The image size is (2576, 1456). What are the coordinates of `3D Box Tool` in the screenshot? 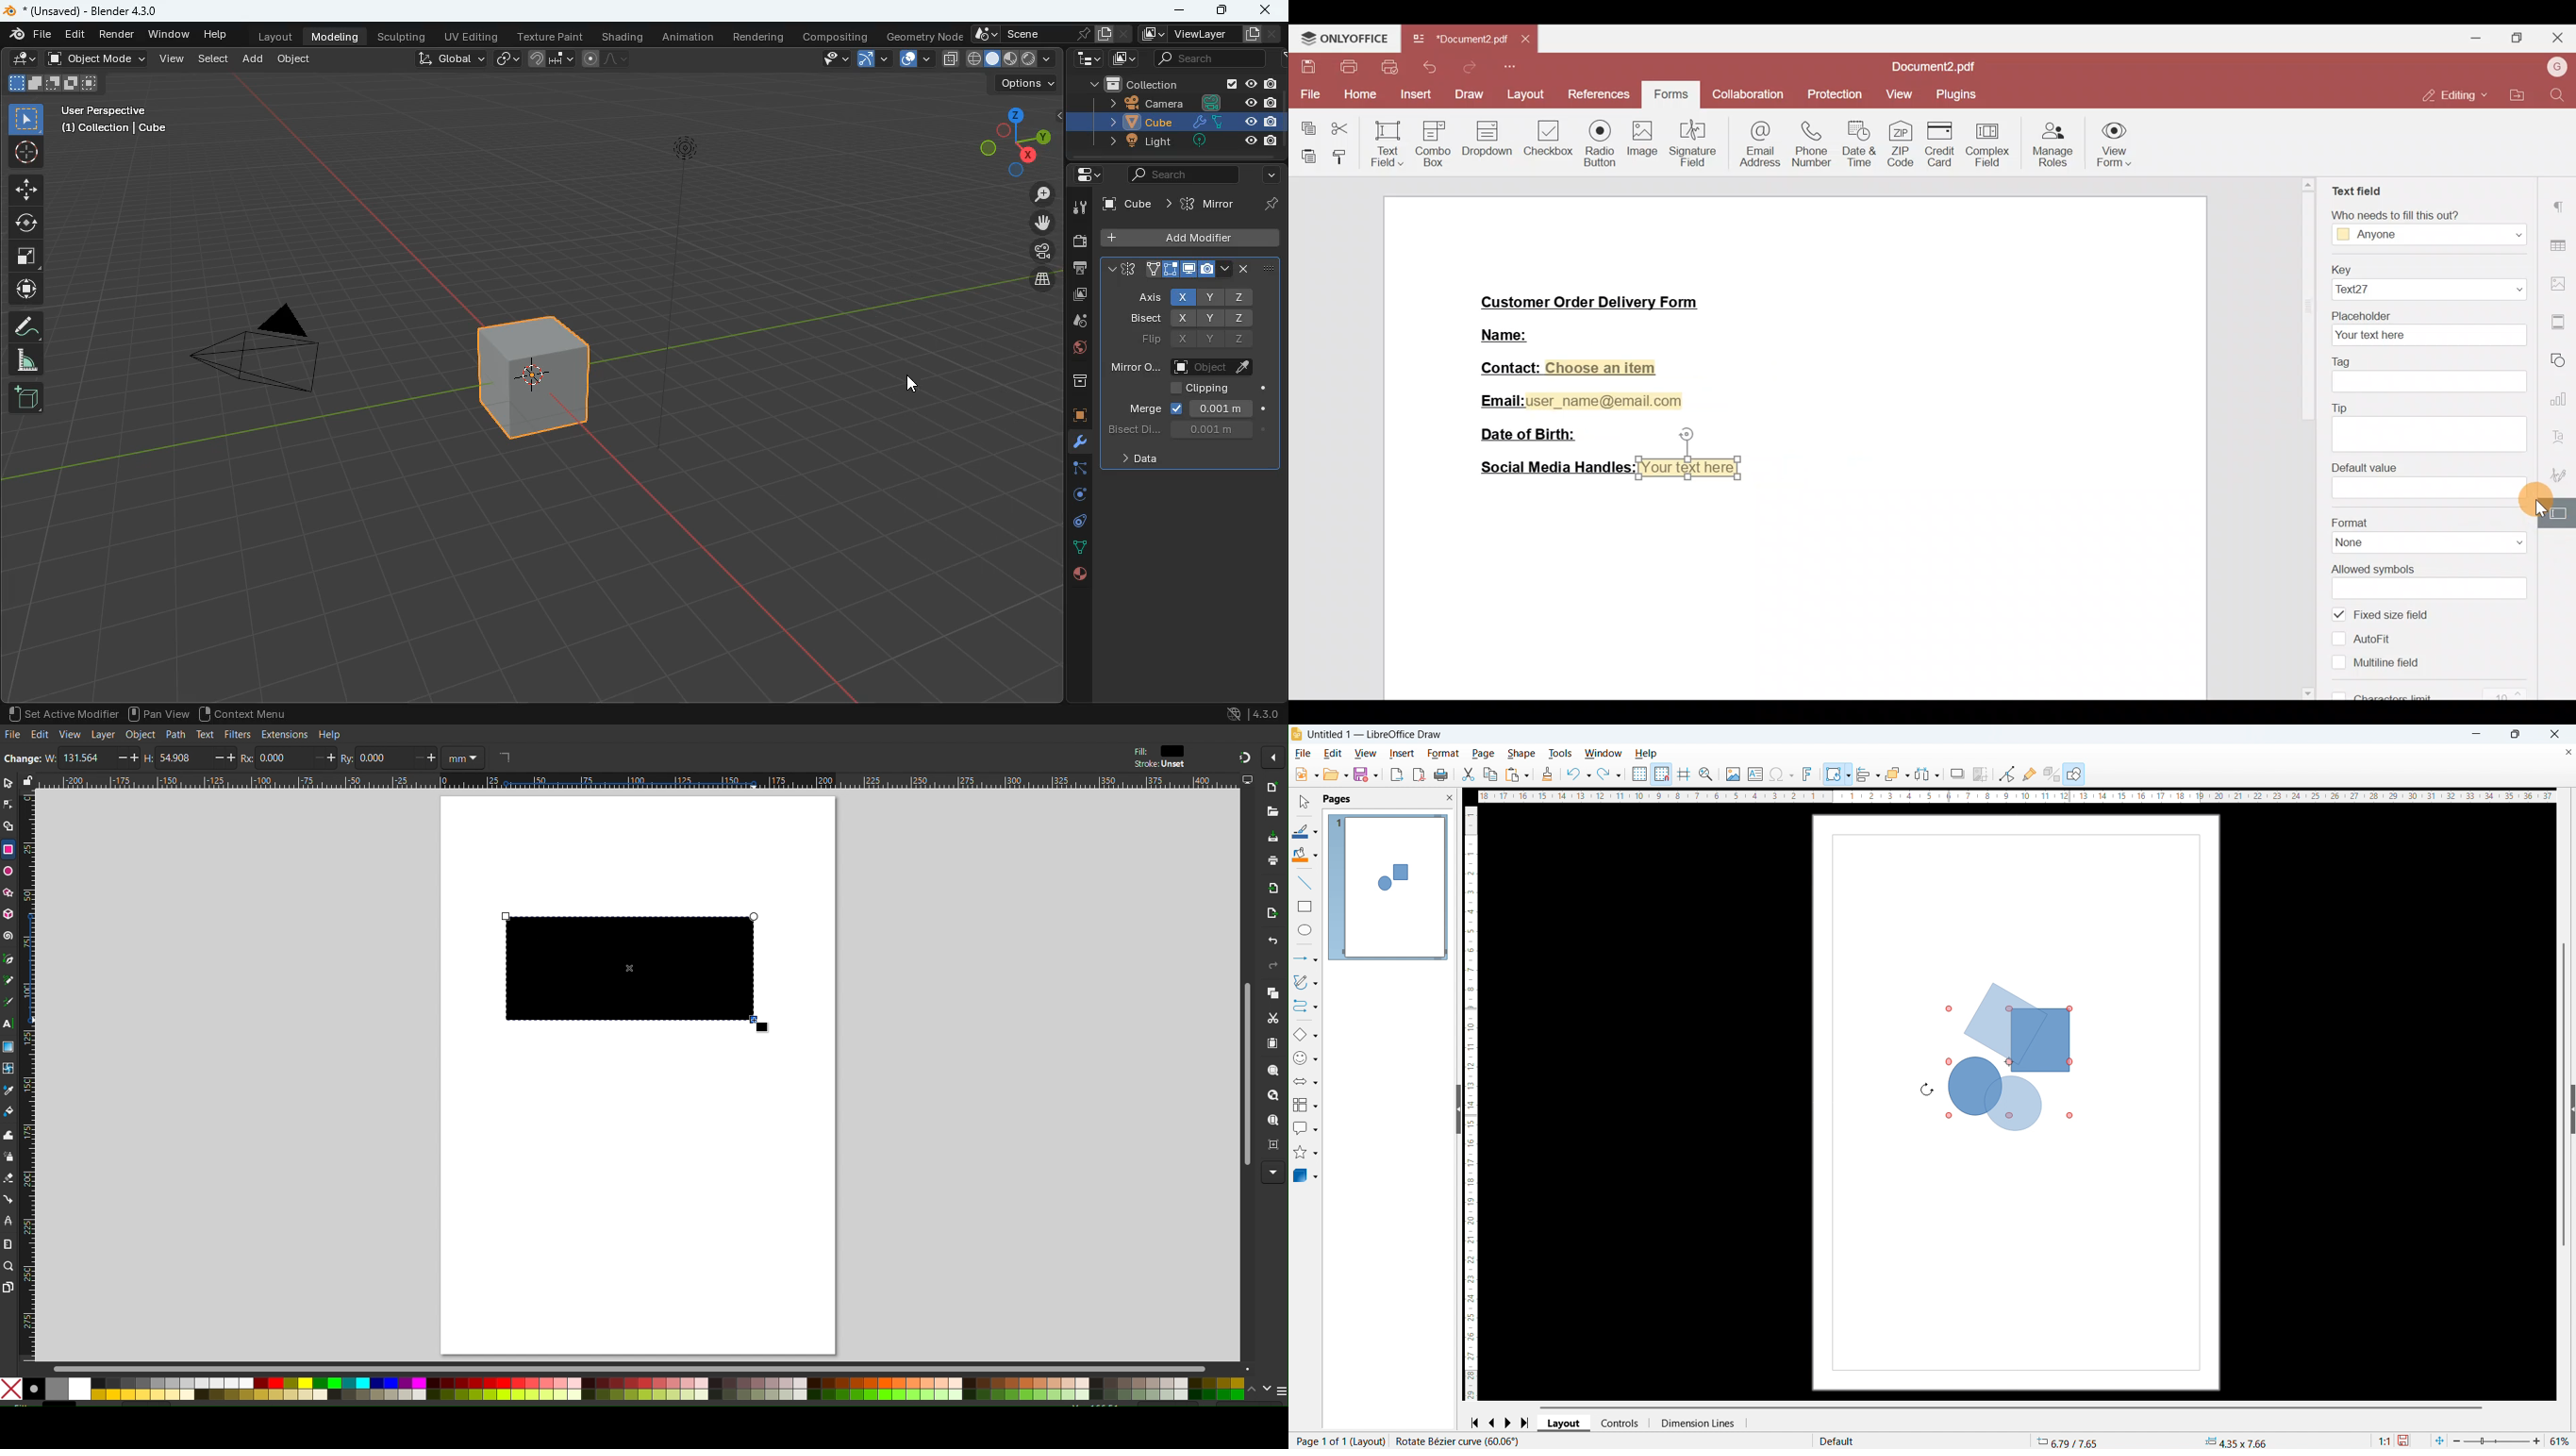 It's located at (8, 915).